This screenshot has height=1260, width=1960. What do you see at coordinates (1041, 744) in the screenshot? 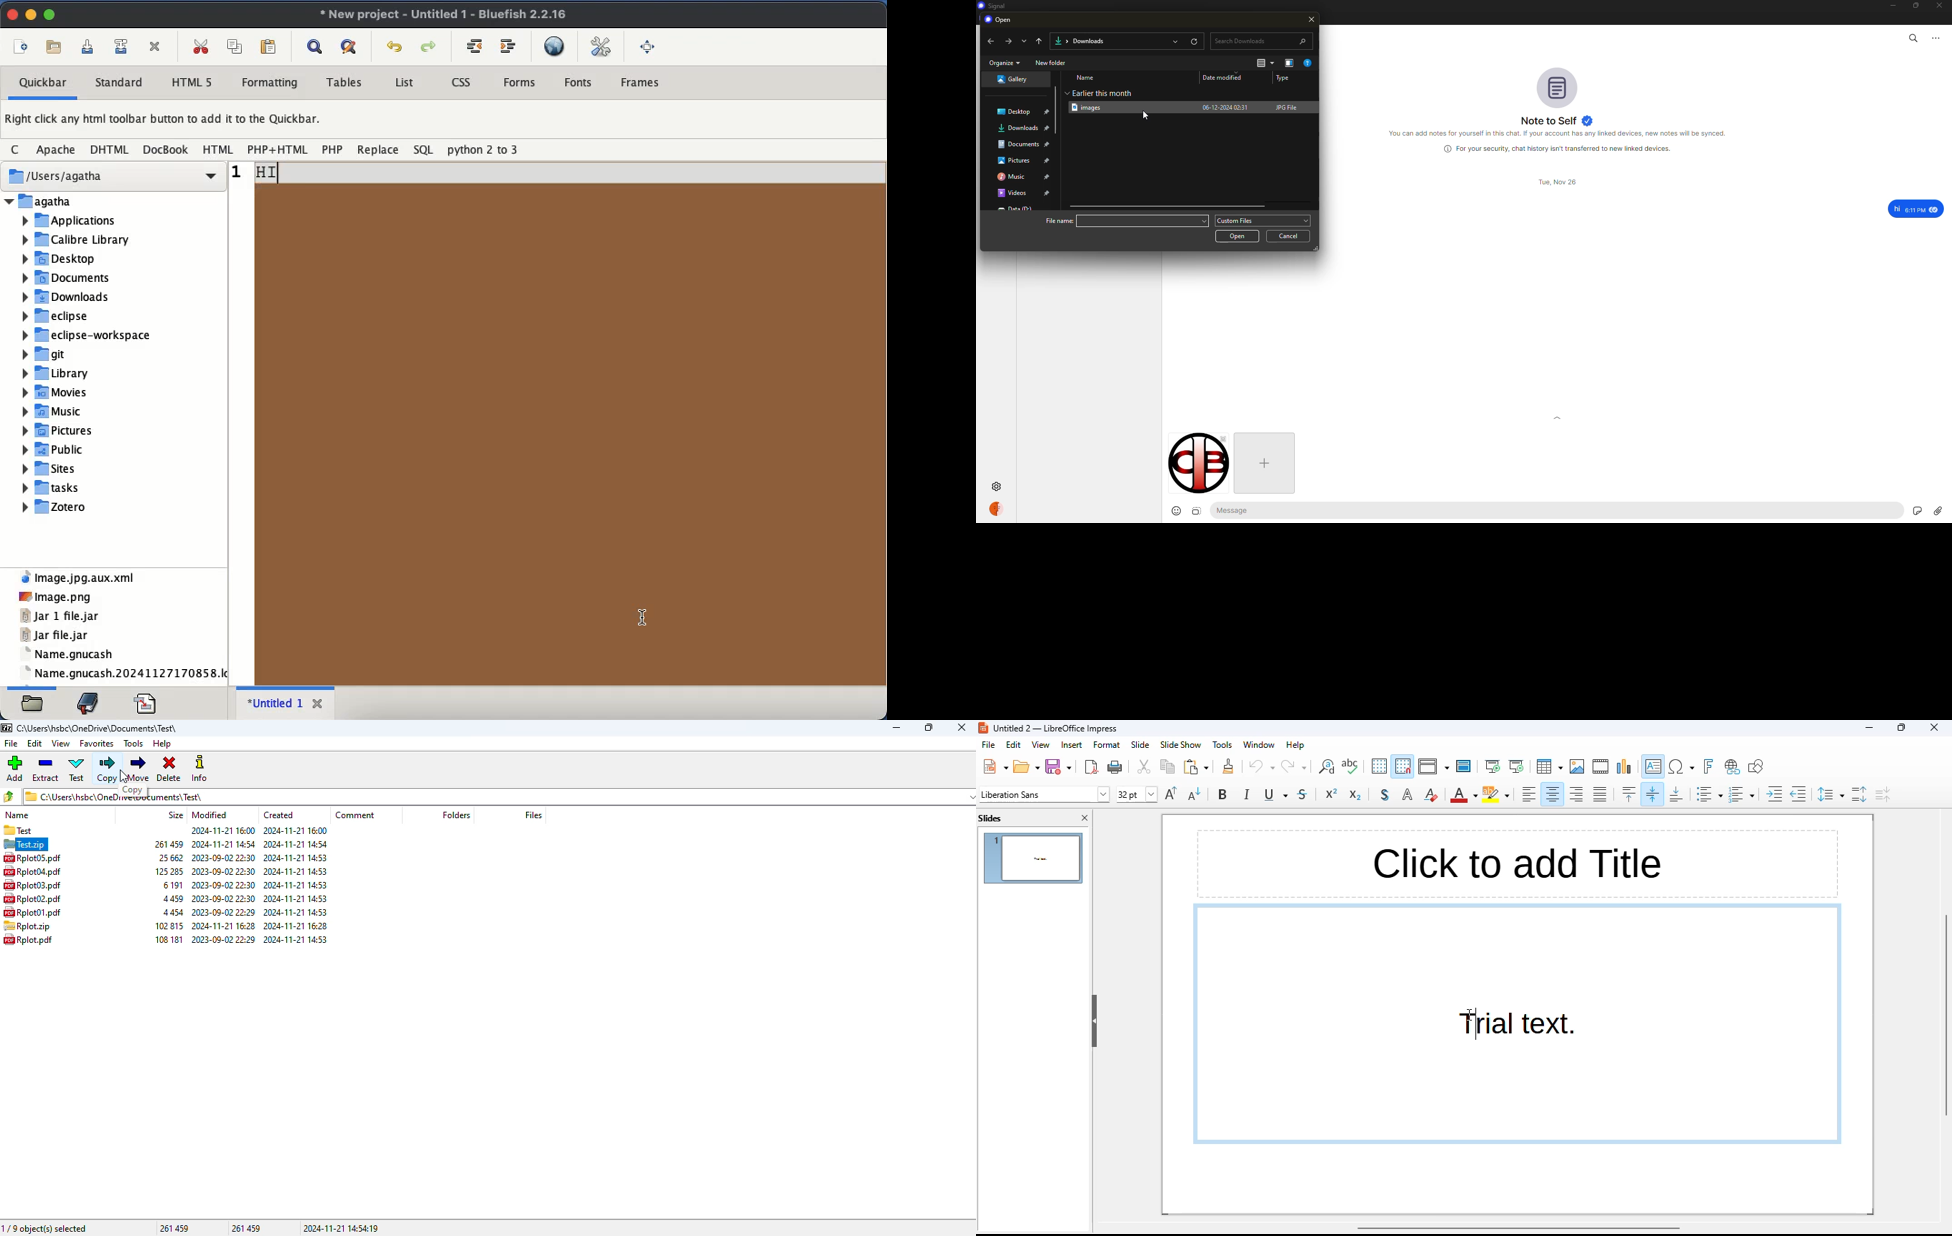
I see `view` at bounding box center [1041, 744].